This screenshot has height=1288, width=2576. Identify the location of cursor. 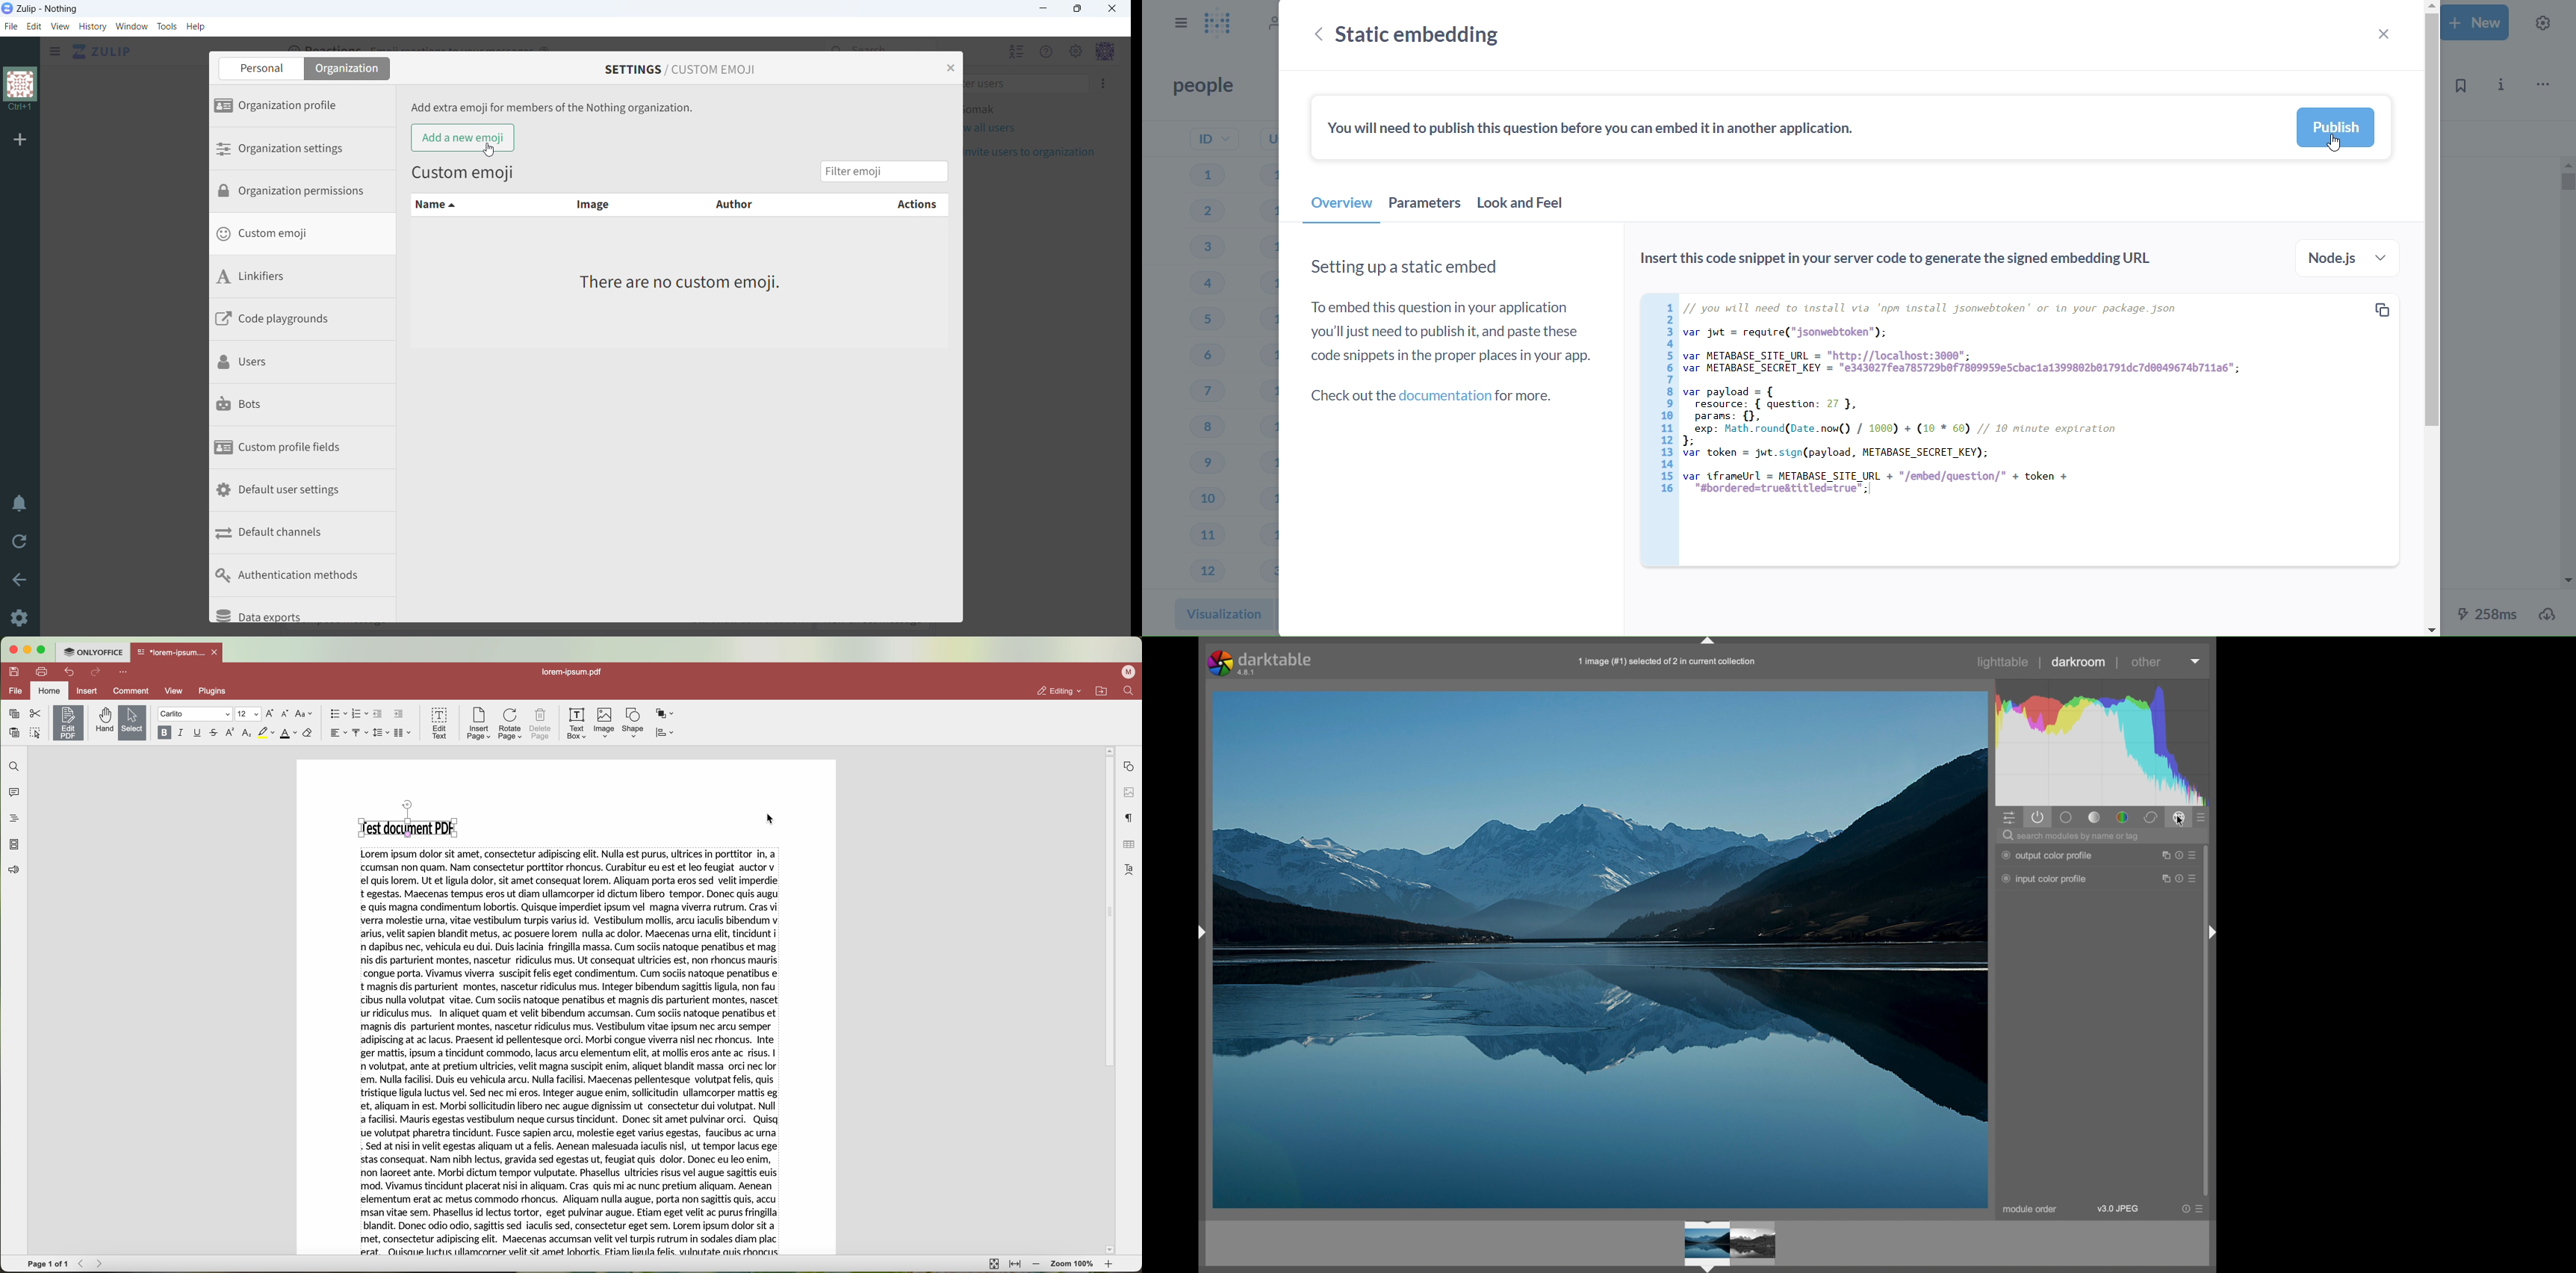
(2181, 825).